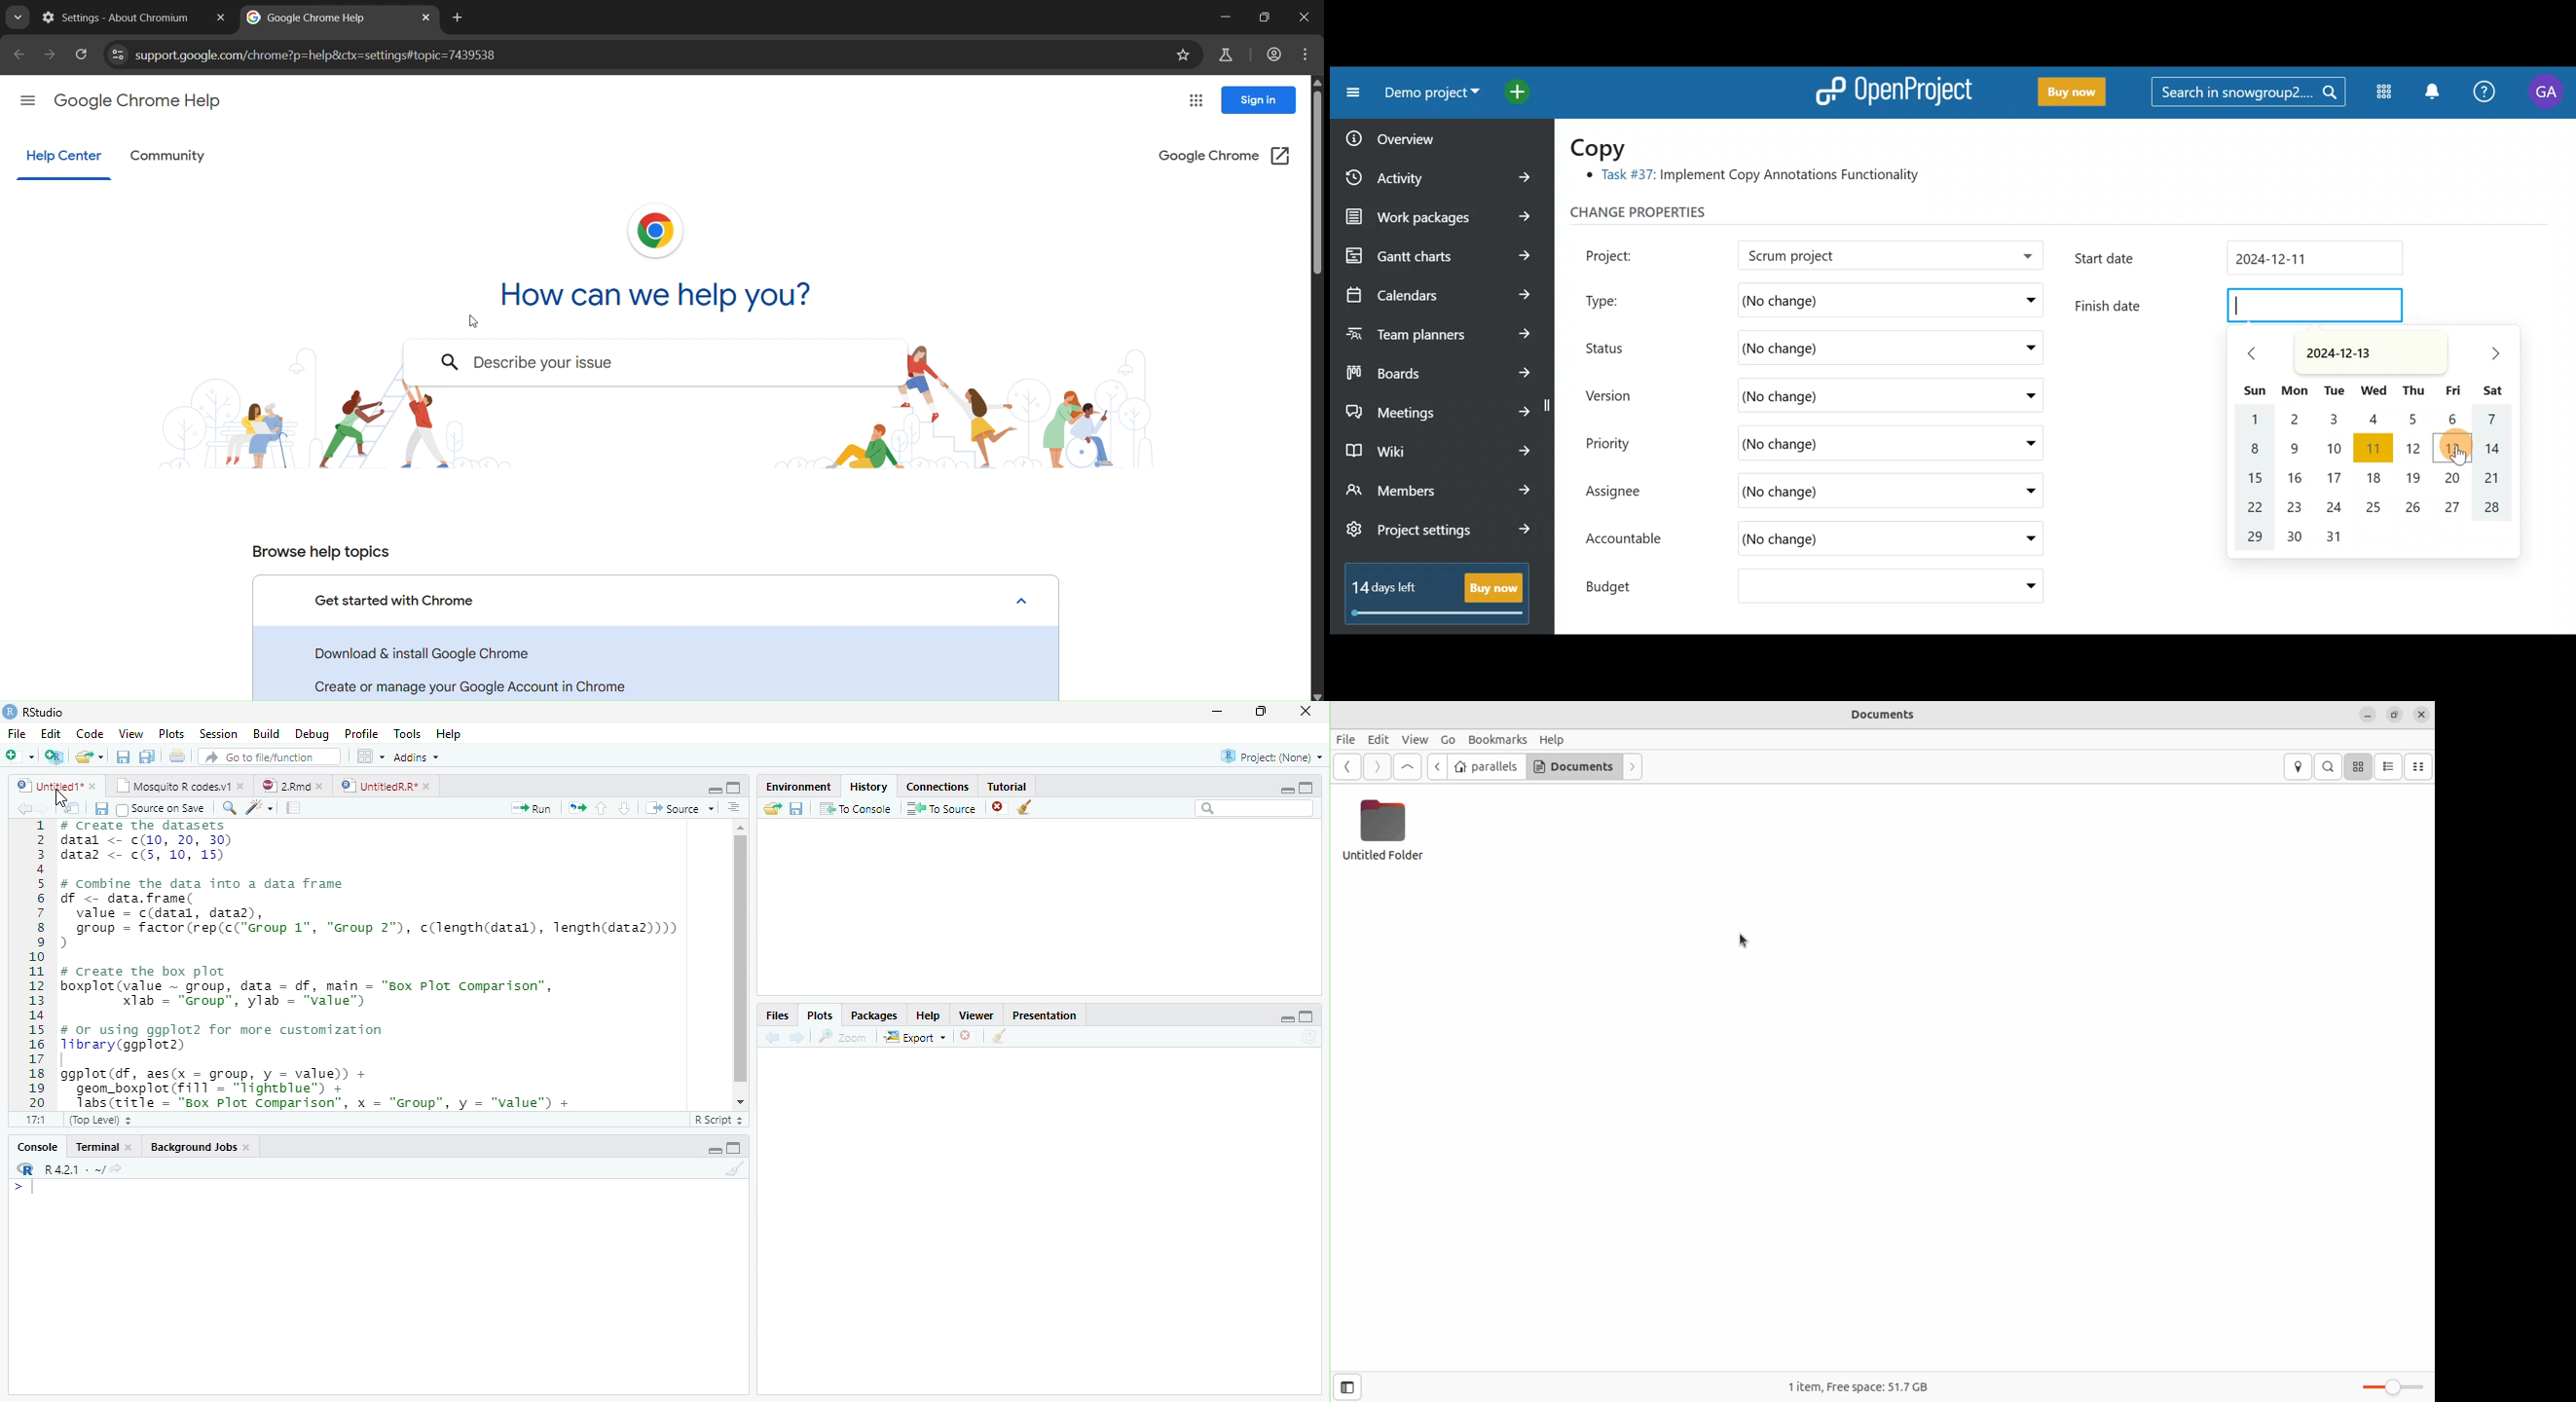  Describe the element at coordinates (28, 101) in the screenshot. I see `sidebar` at that location.